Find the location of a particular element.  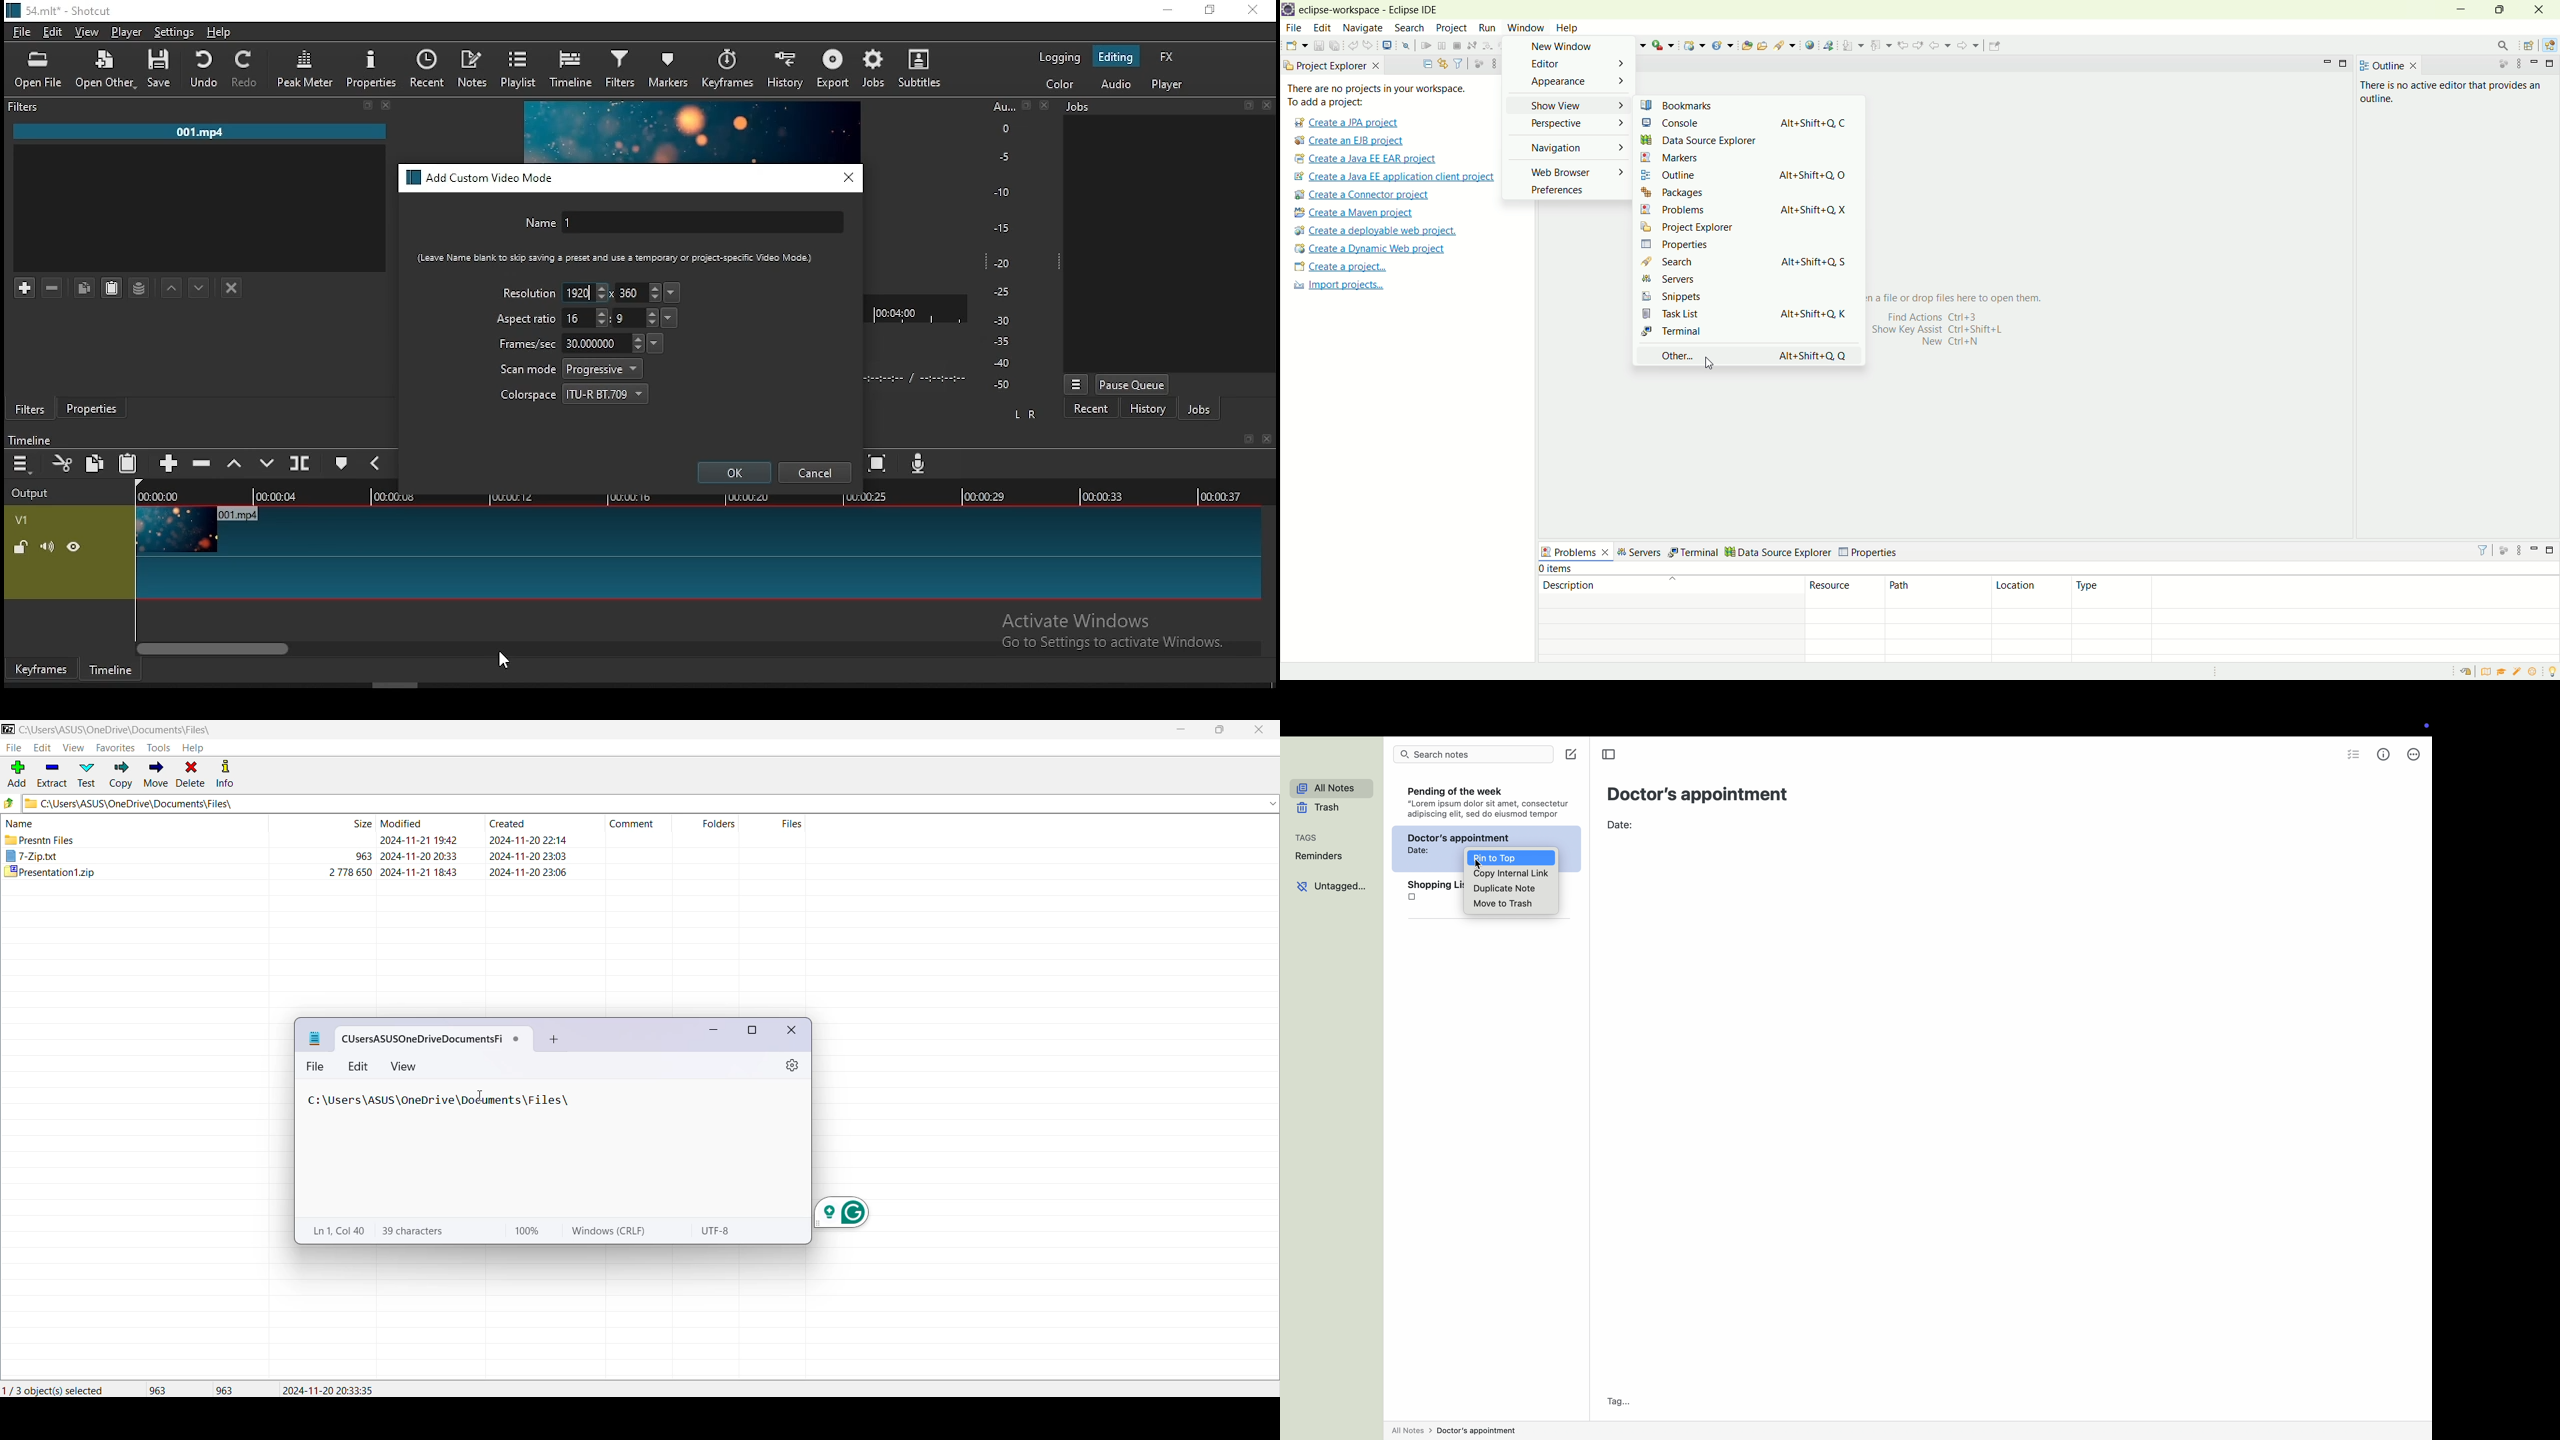

Doctor's appointment title is located at coordinates (1700, 792).